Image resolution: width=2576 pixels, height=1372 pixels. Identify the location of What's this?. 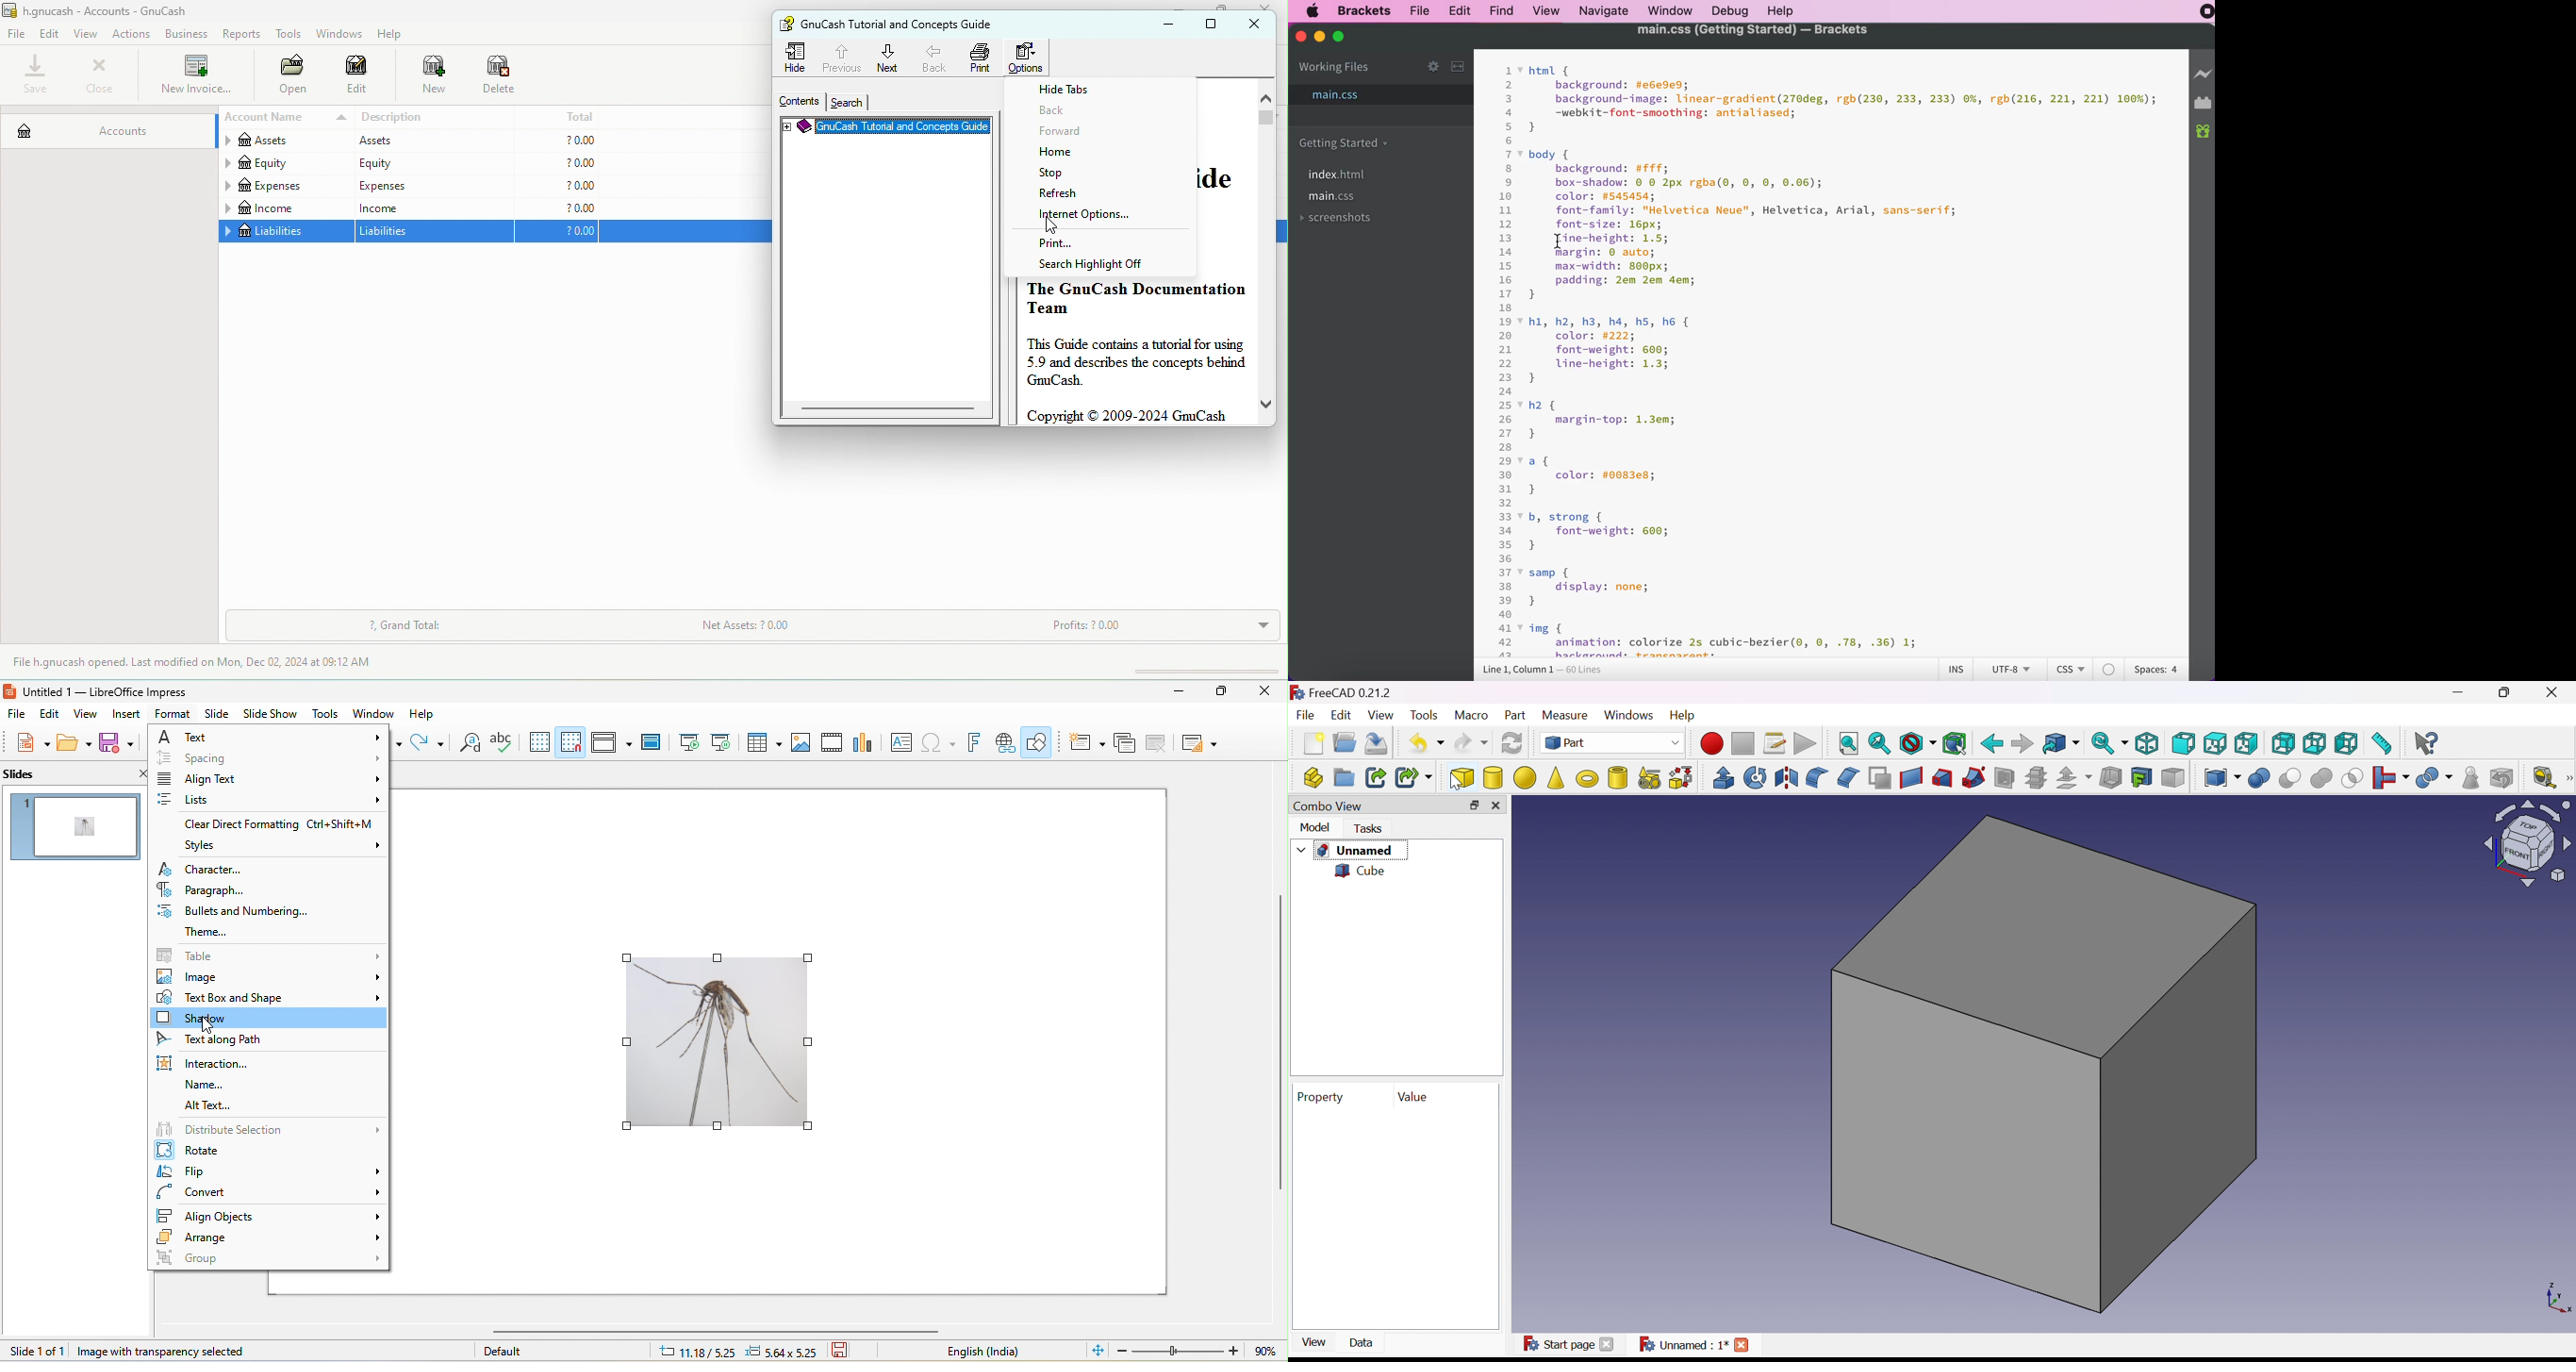
(2427, 742).